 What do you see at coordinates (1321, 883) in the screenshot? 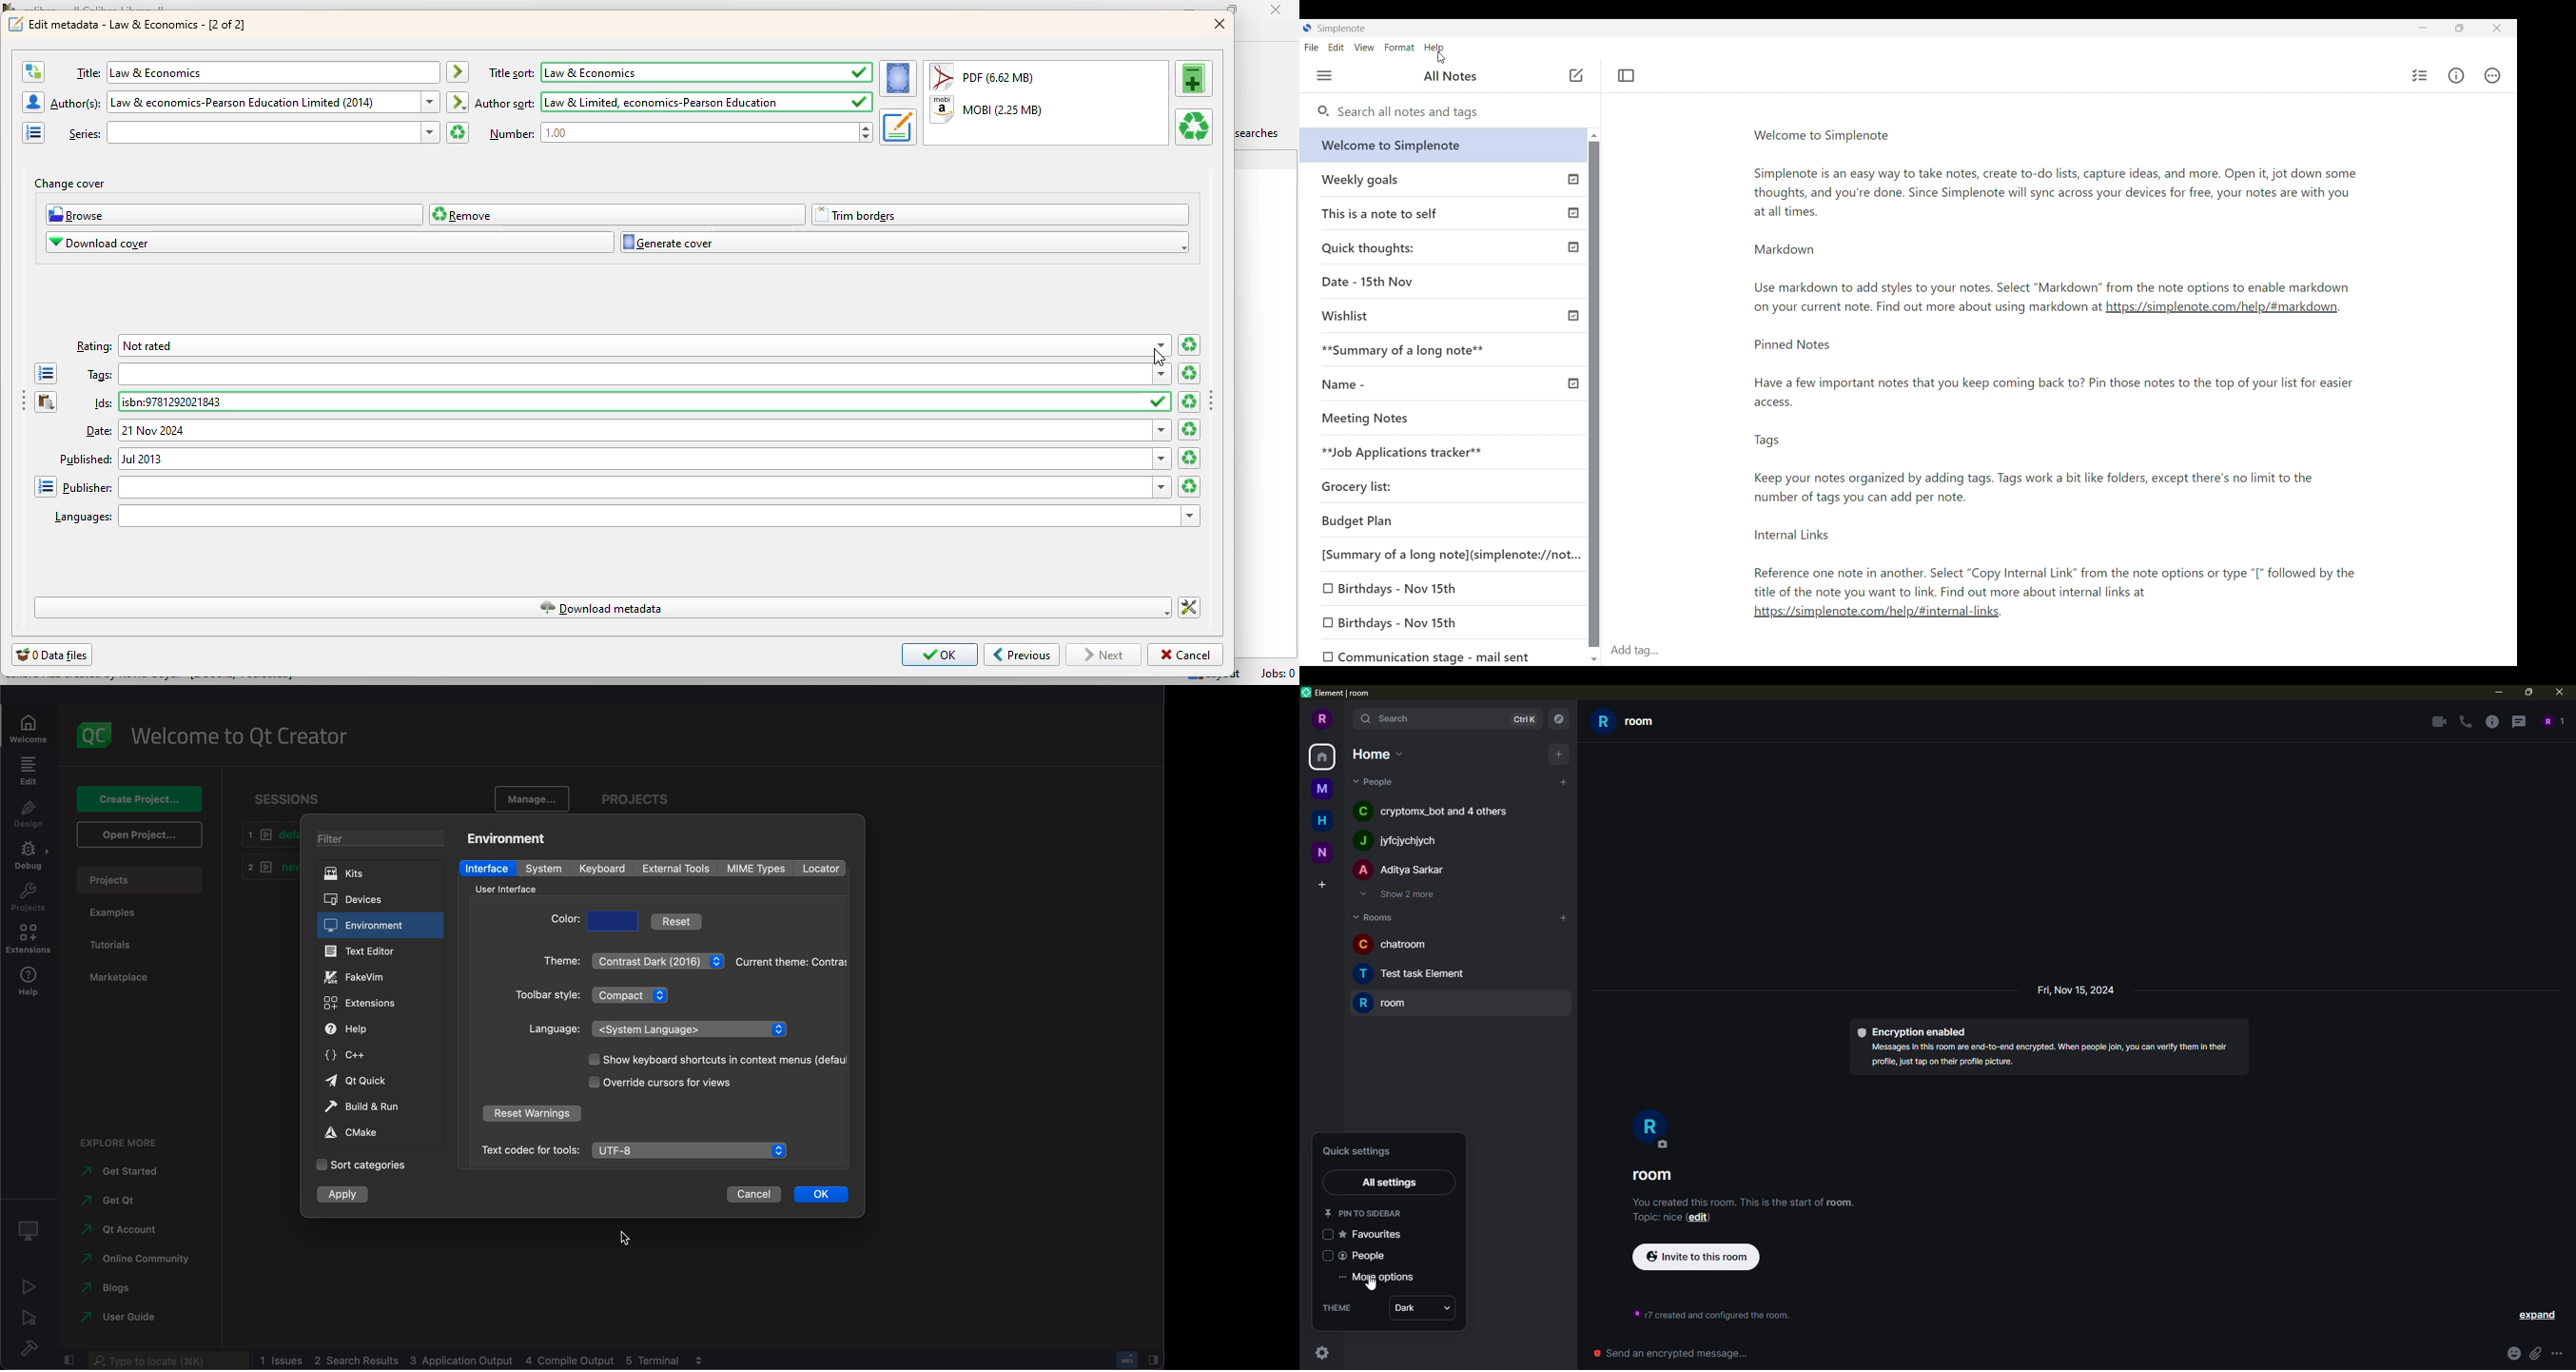
I see `create space` at bounding box center [1321, 883].